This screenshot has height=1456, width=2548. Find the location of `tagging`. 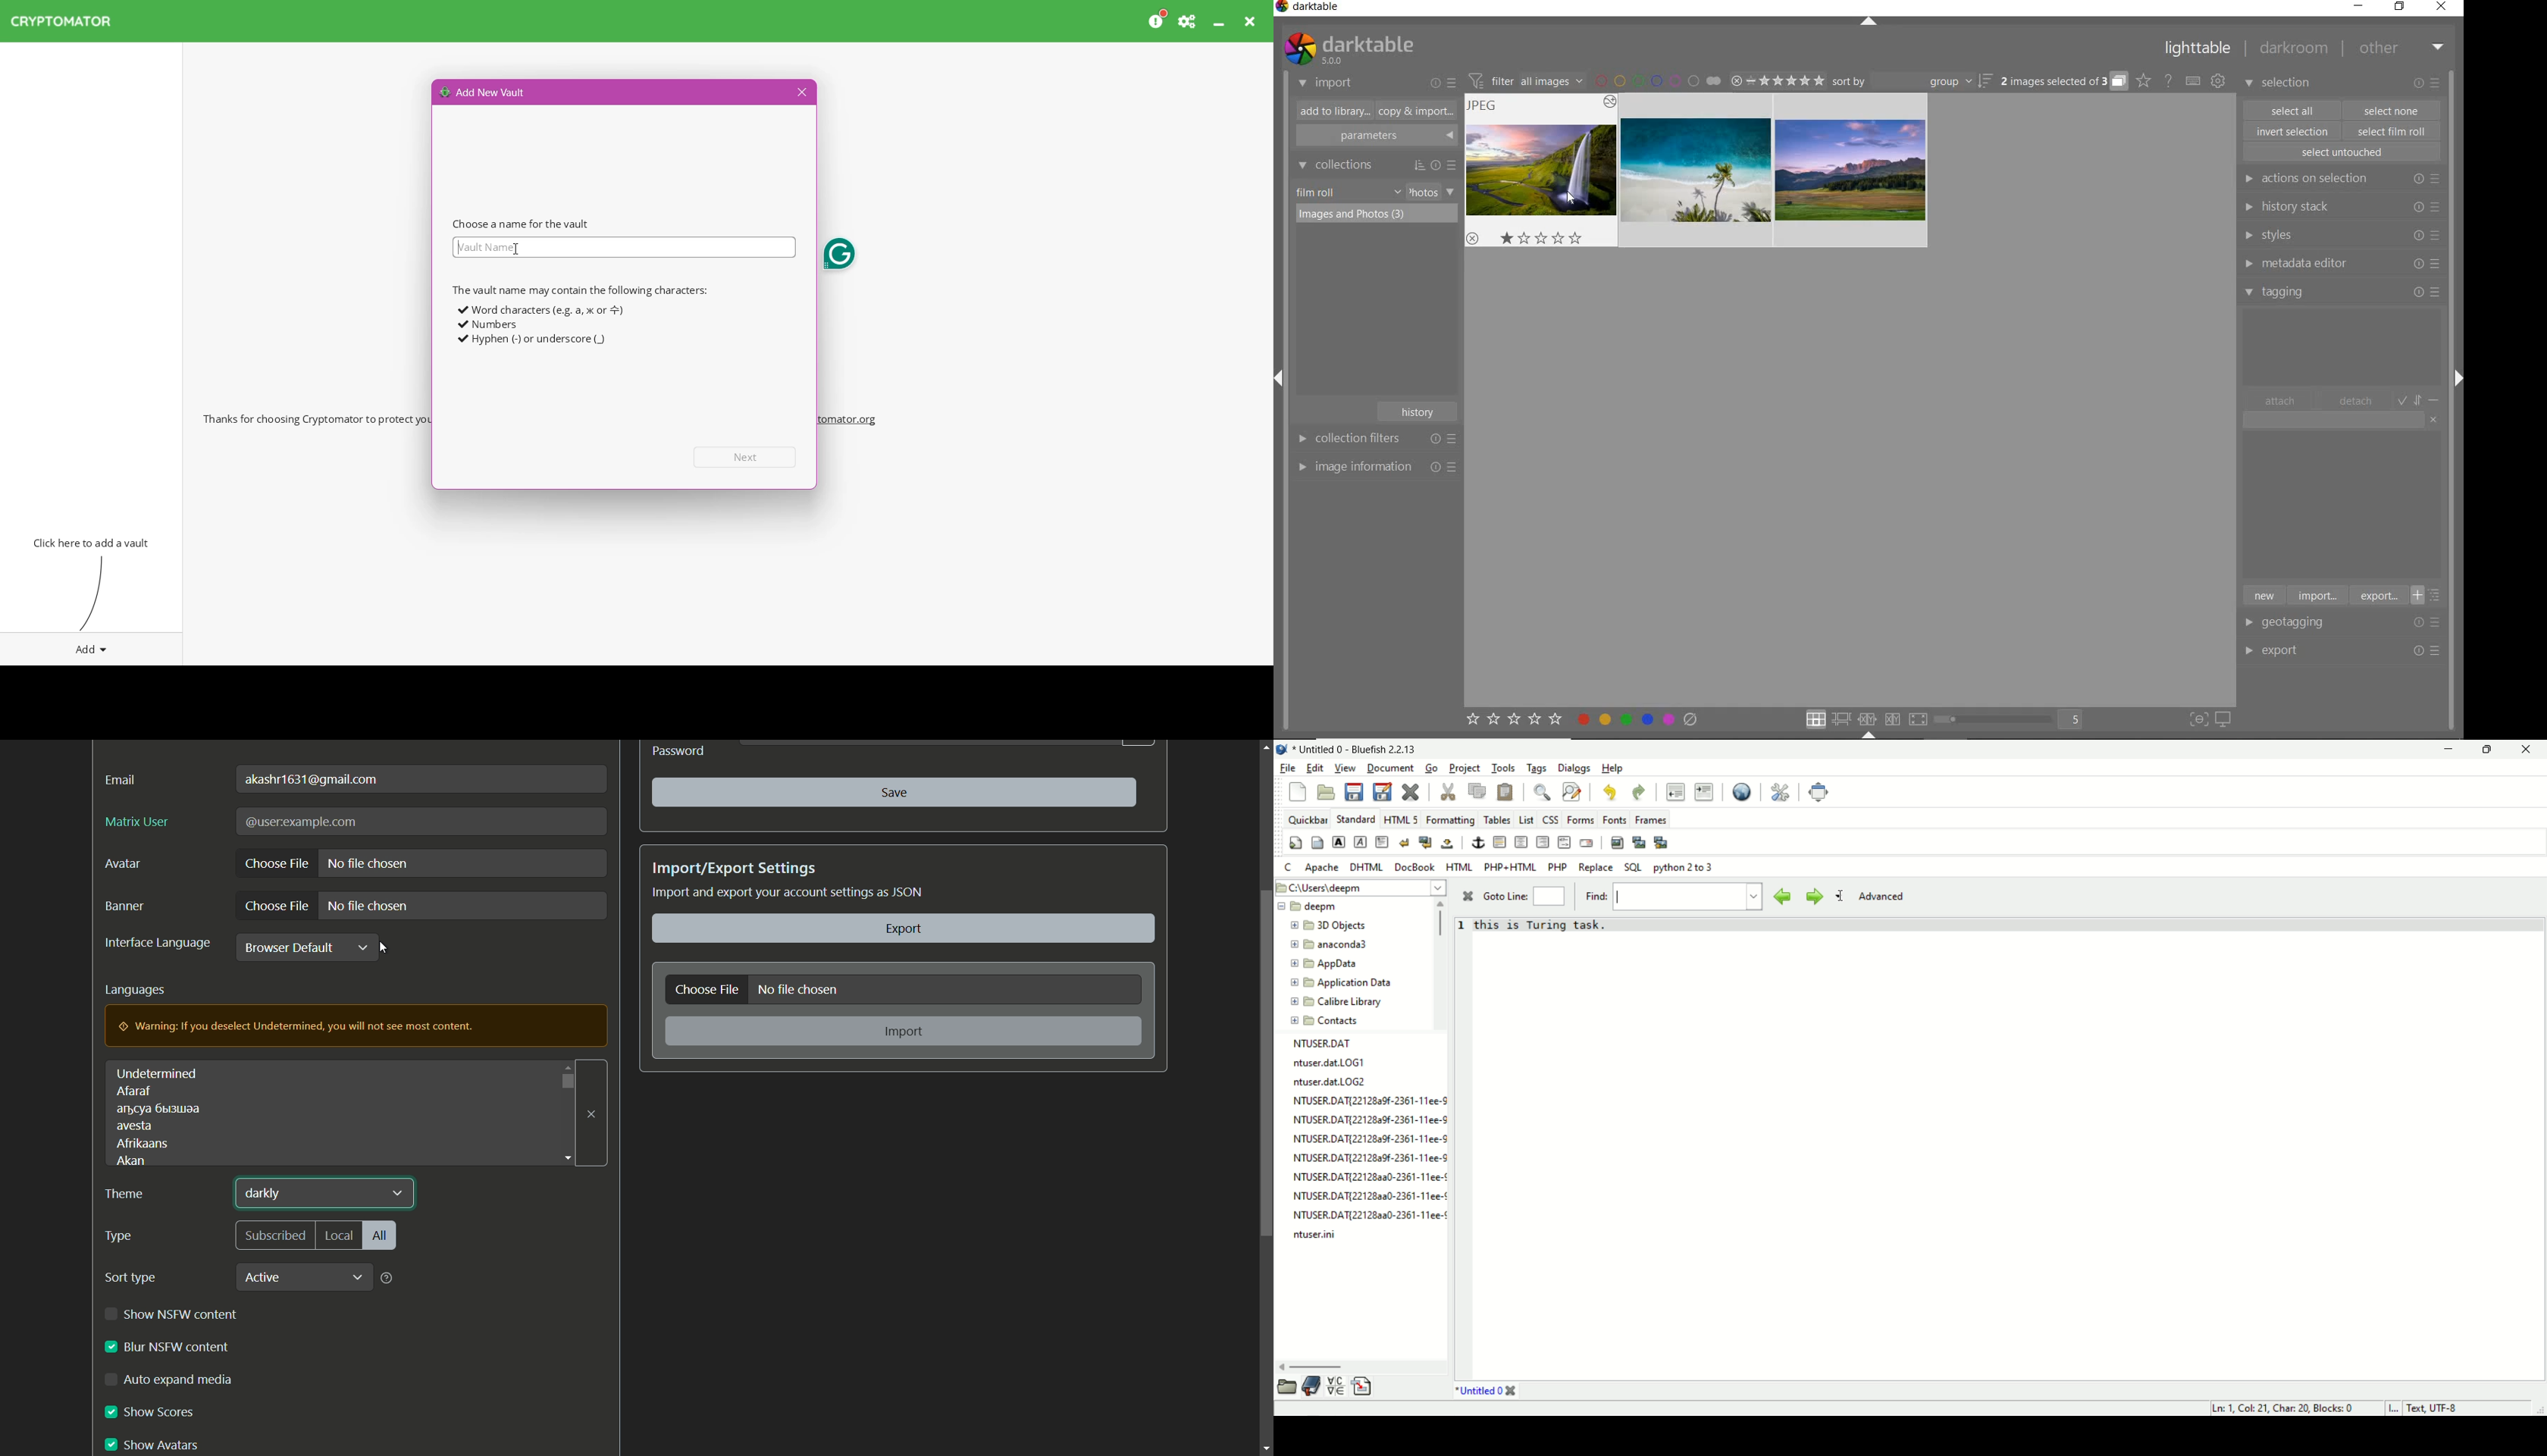

tagging is located at coordinates (2343, 291).